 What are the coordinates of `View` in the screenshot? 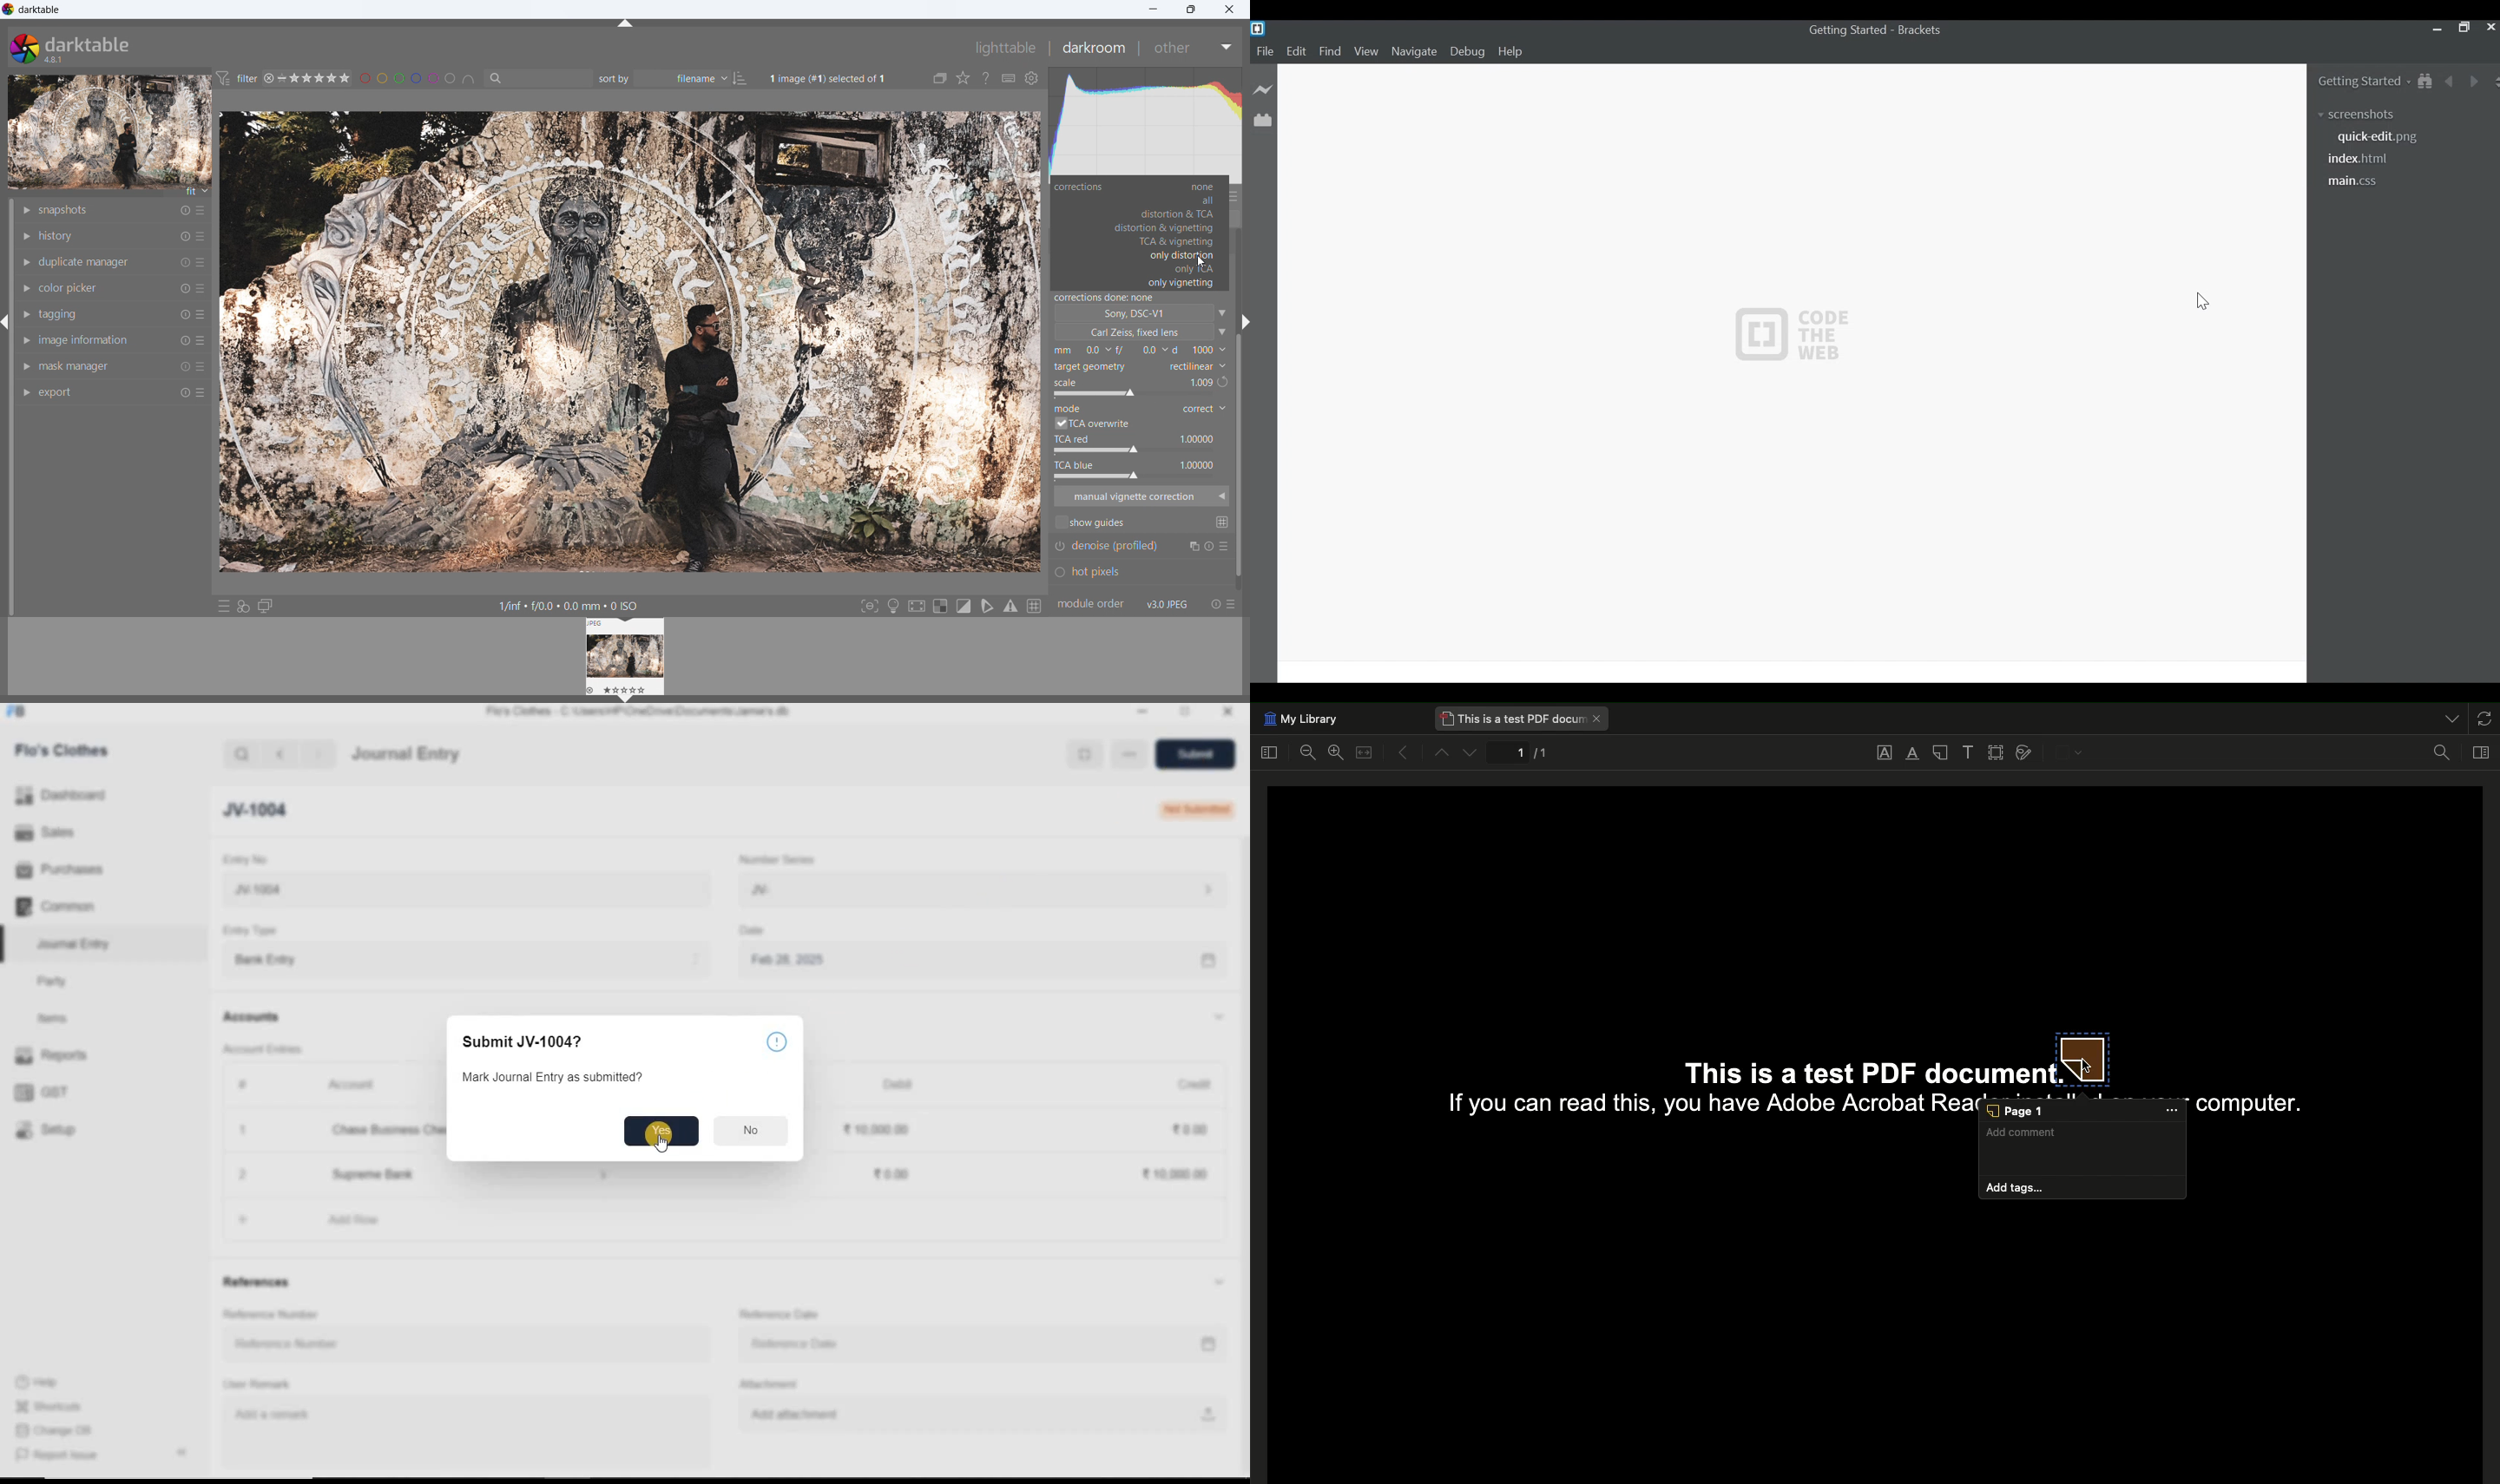 It's located at (1367, 52).